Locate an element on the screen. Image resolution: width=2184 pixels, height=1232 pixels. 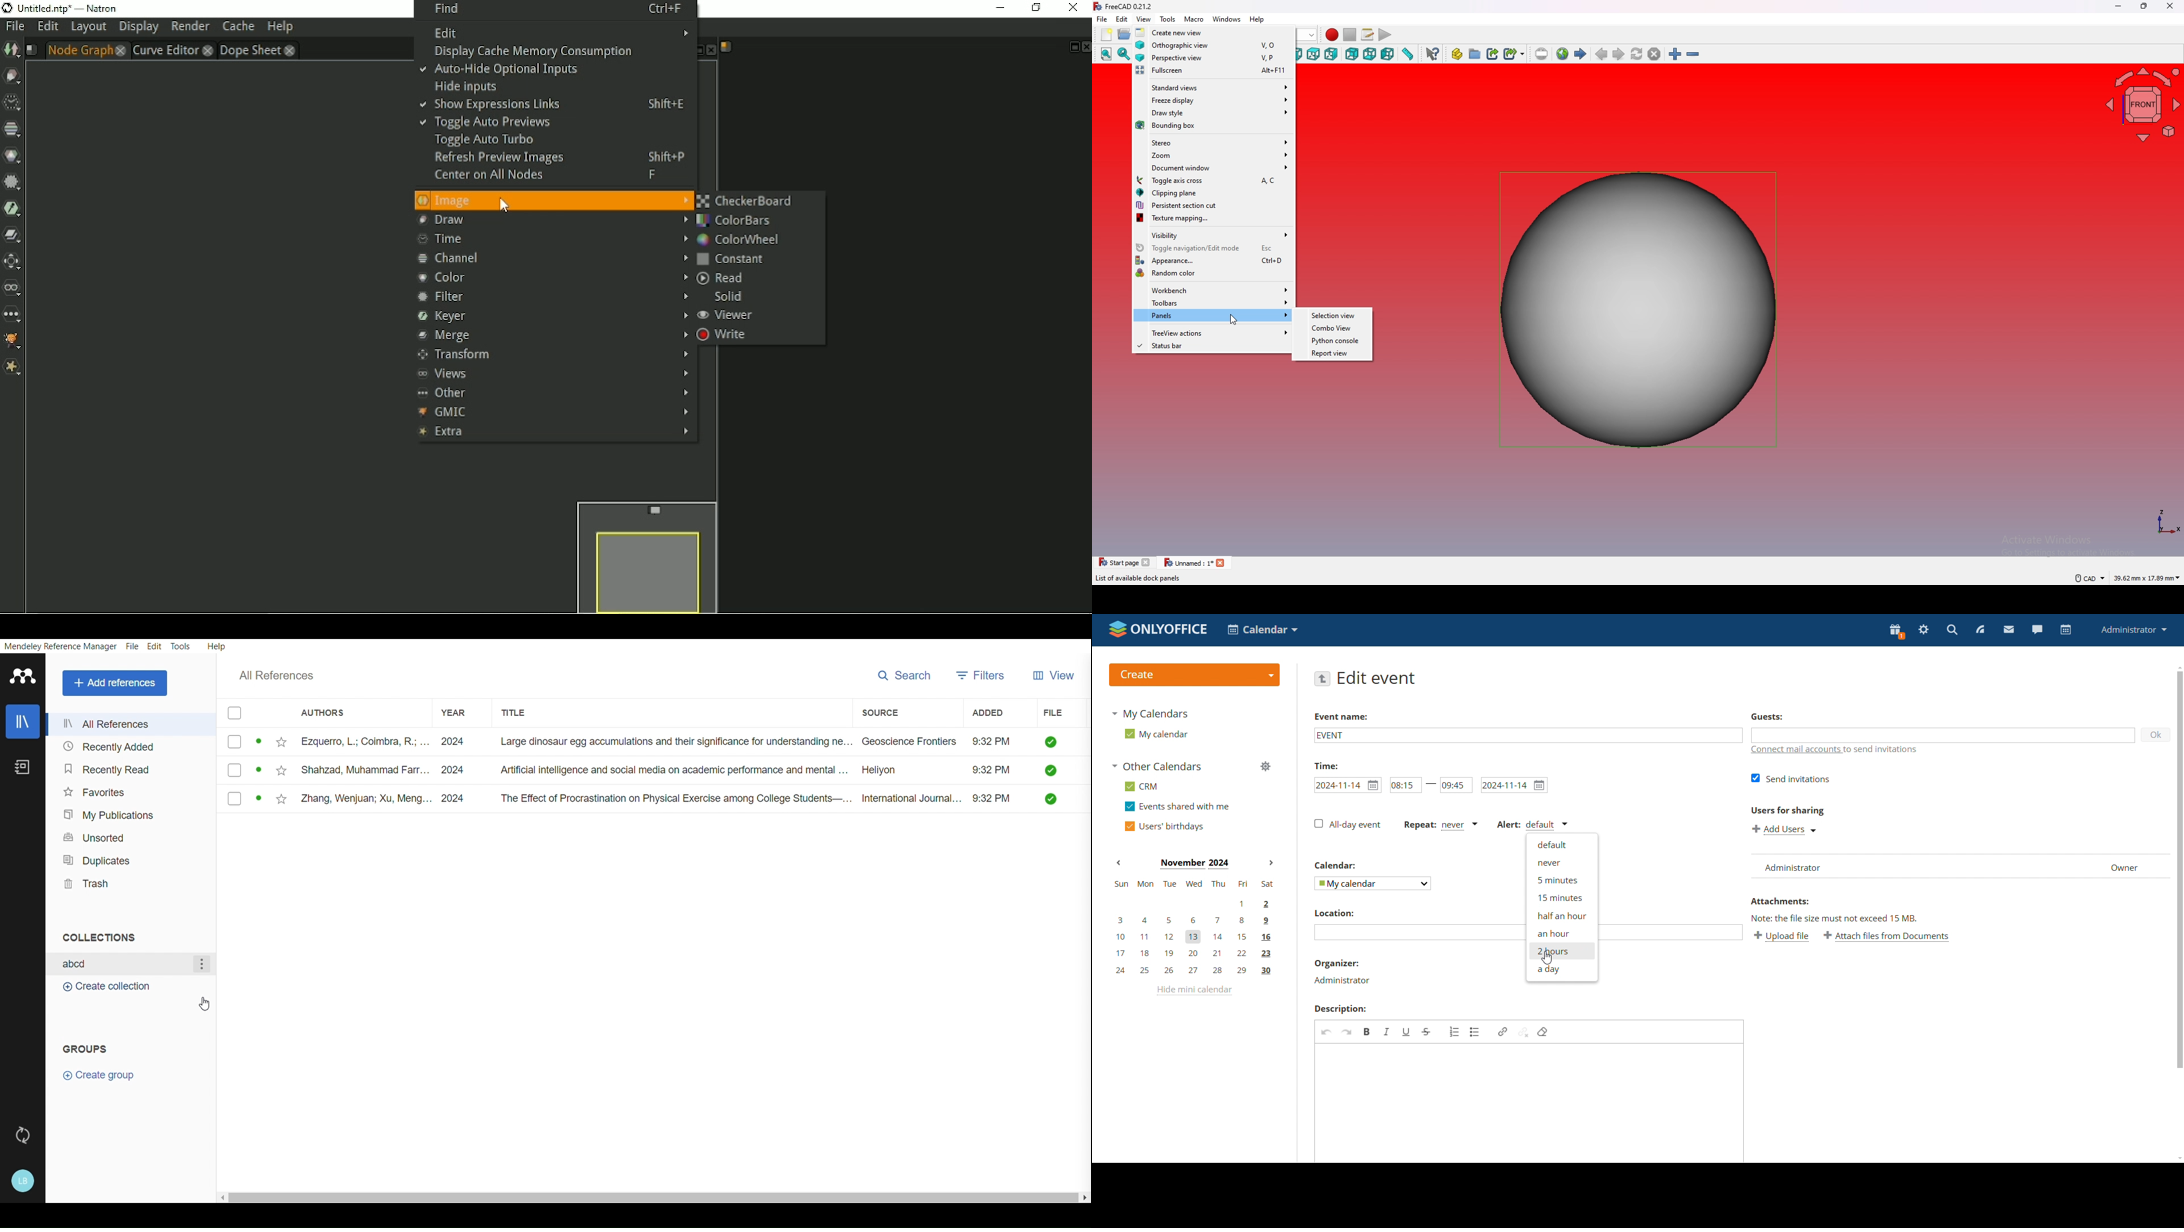
Shahzad, Muhammad Farr. is located at coordinates (346, 768).